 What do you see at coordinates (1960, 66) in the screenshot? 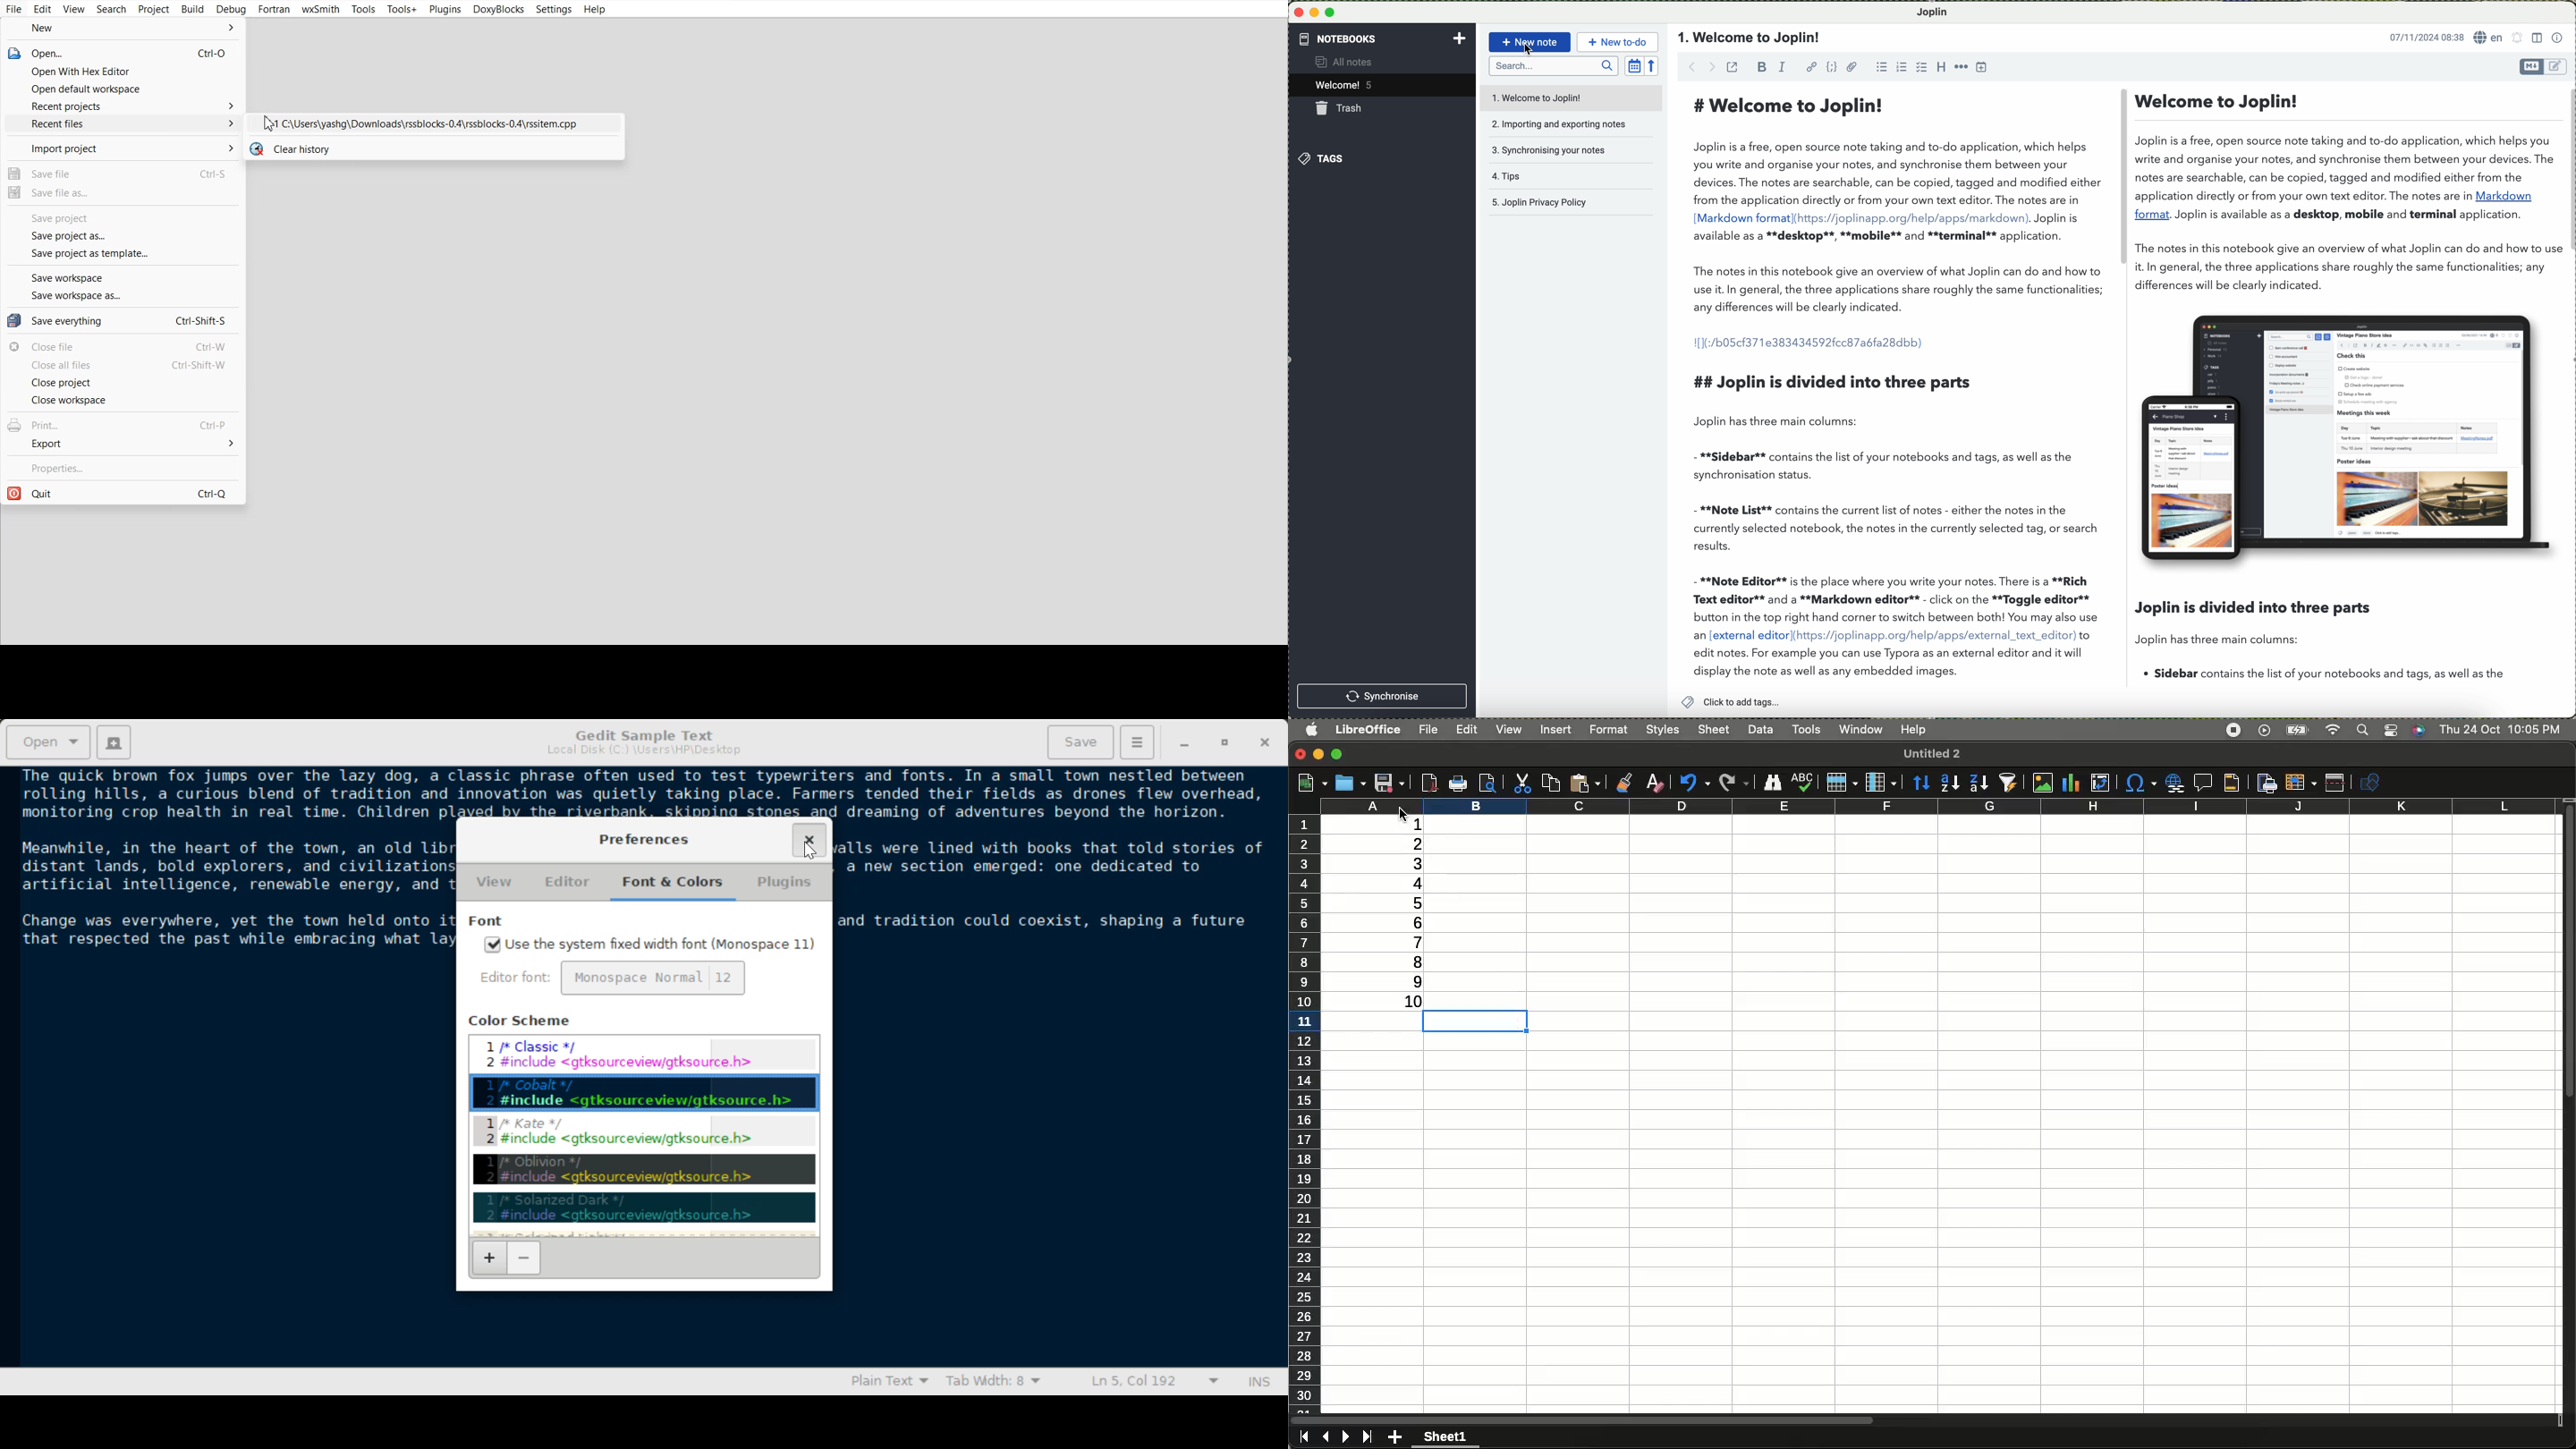
I see `horizontal rule` at bounding box center [1960, 66].